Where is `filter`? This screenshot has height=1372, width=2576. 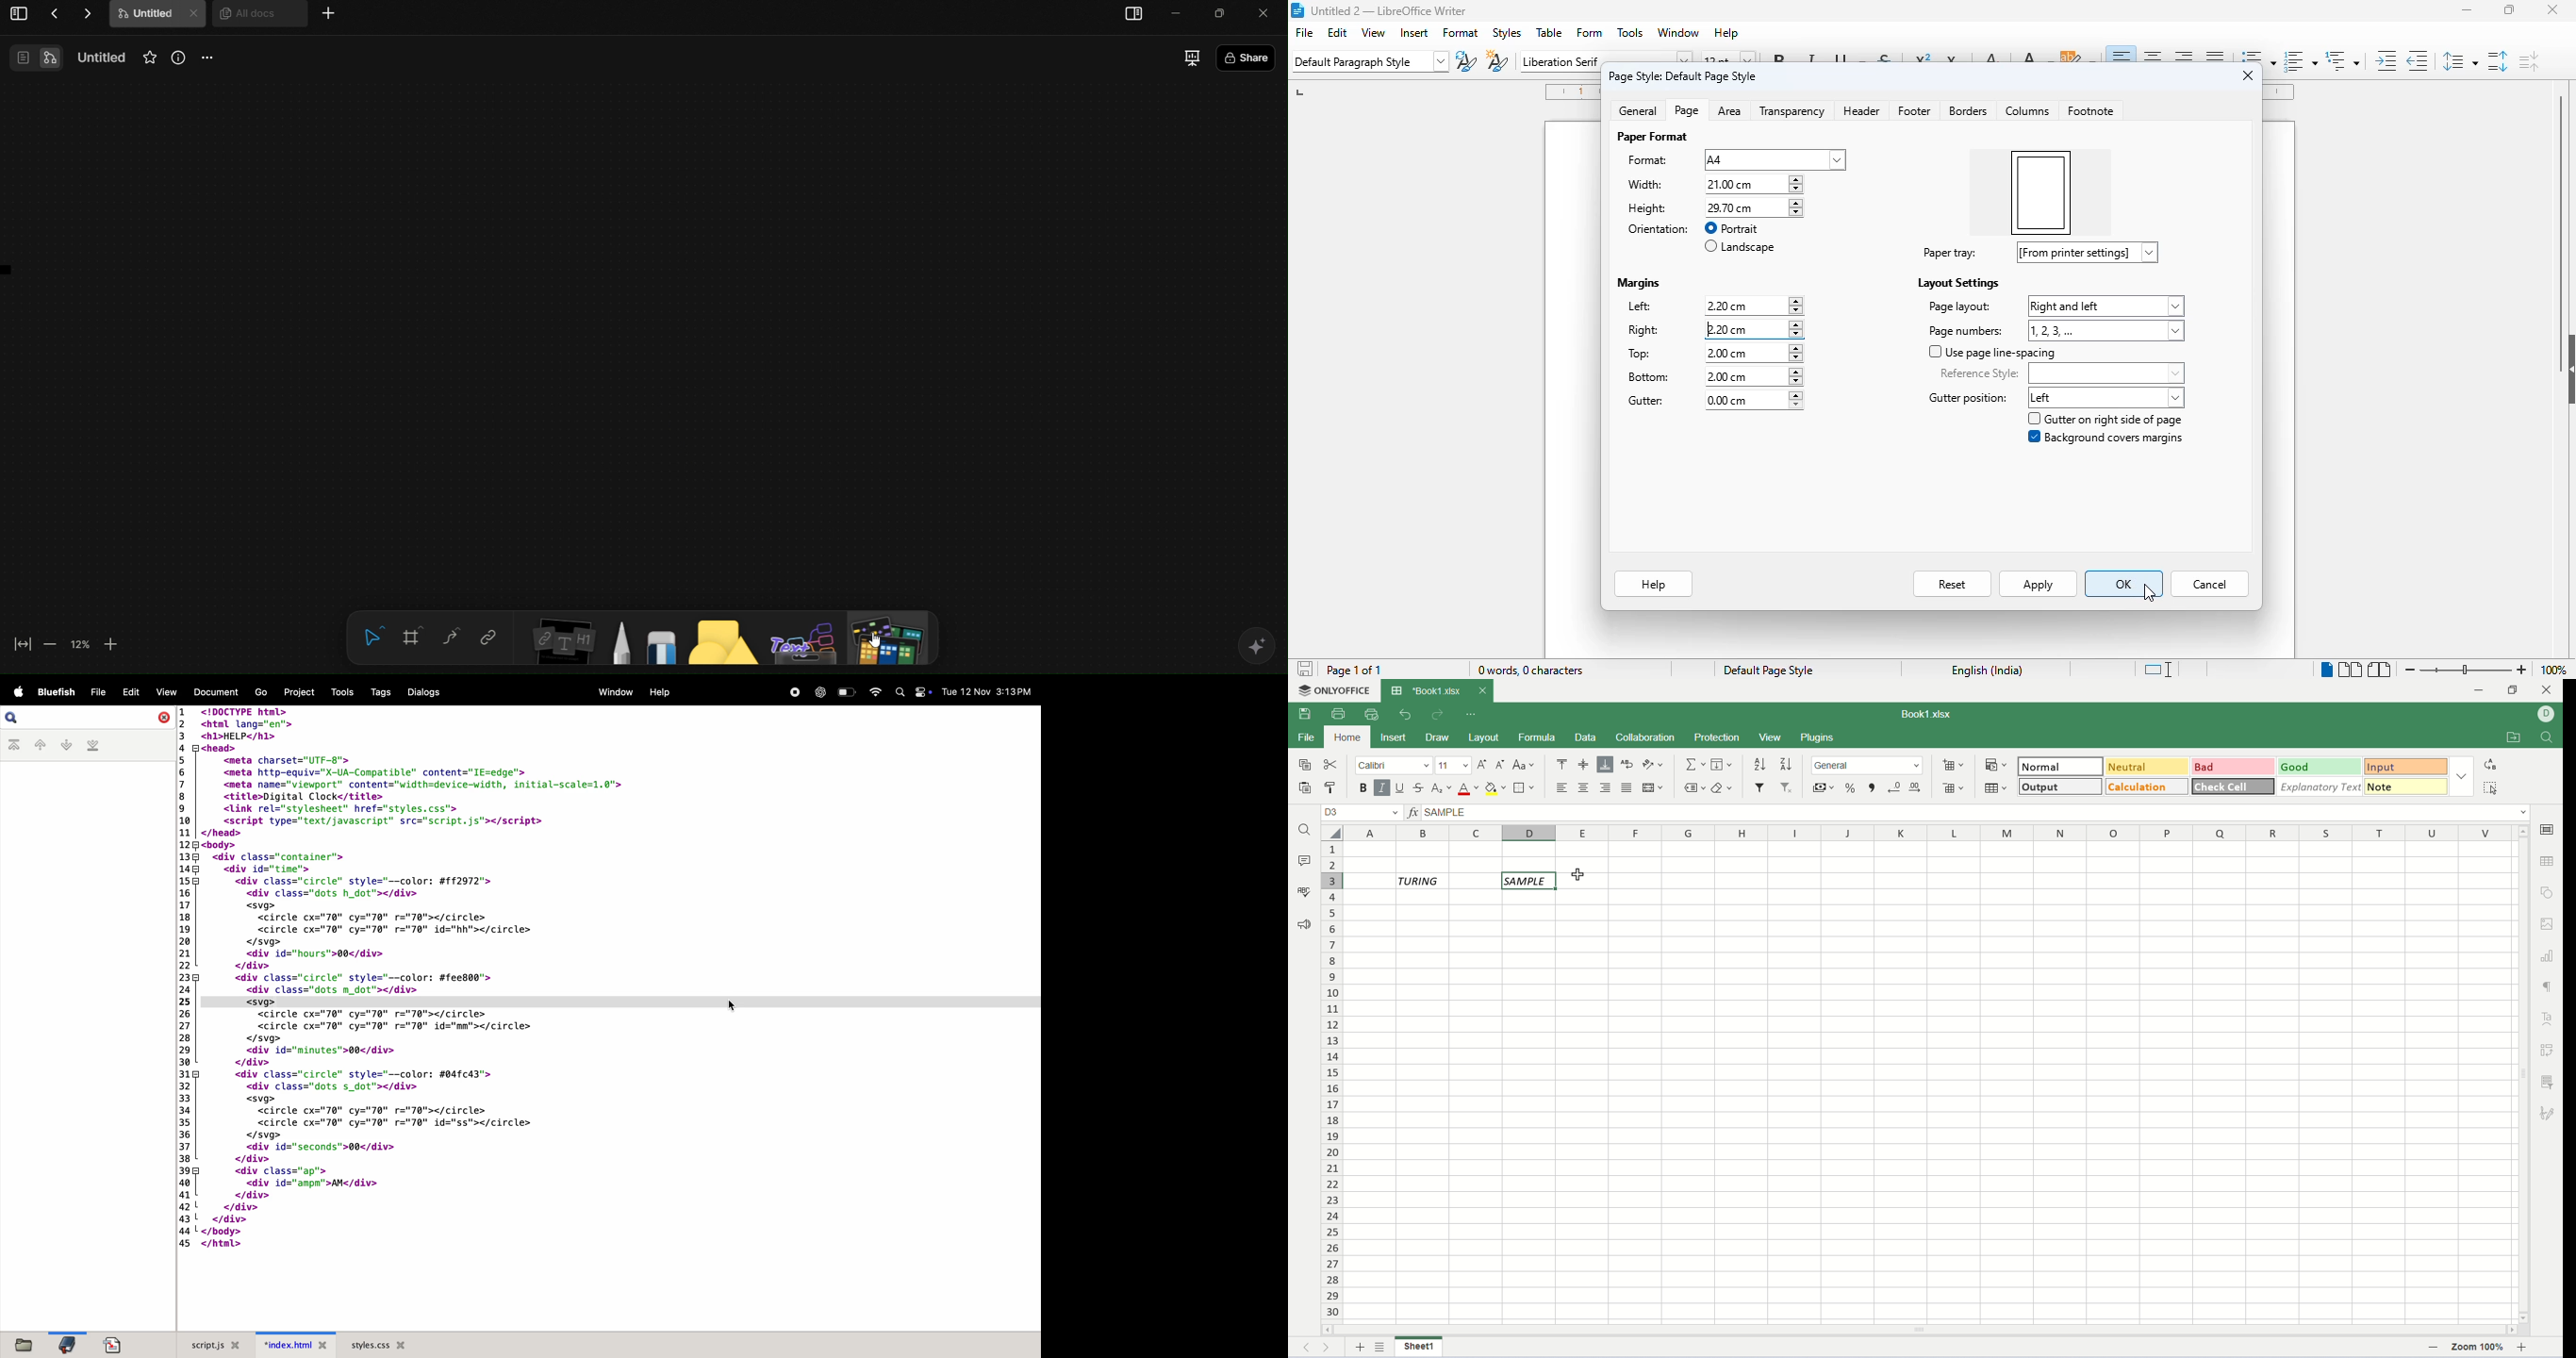
filter is located at coordinates (1762, 786).